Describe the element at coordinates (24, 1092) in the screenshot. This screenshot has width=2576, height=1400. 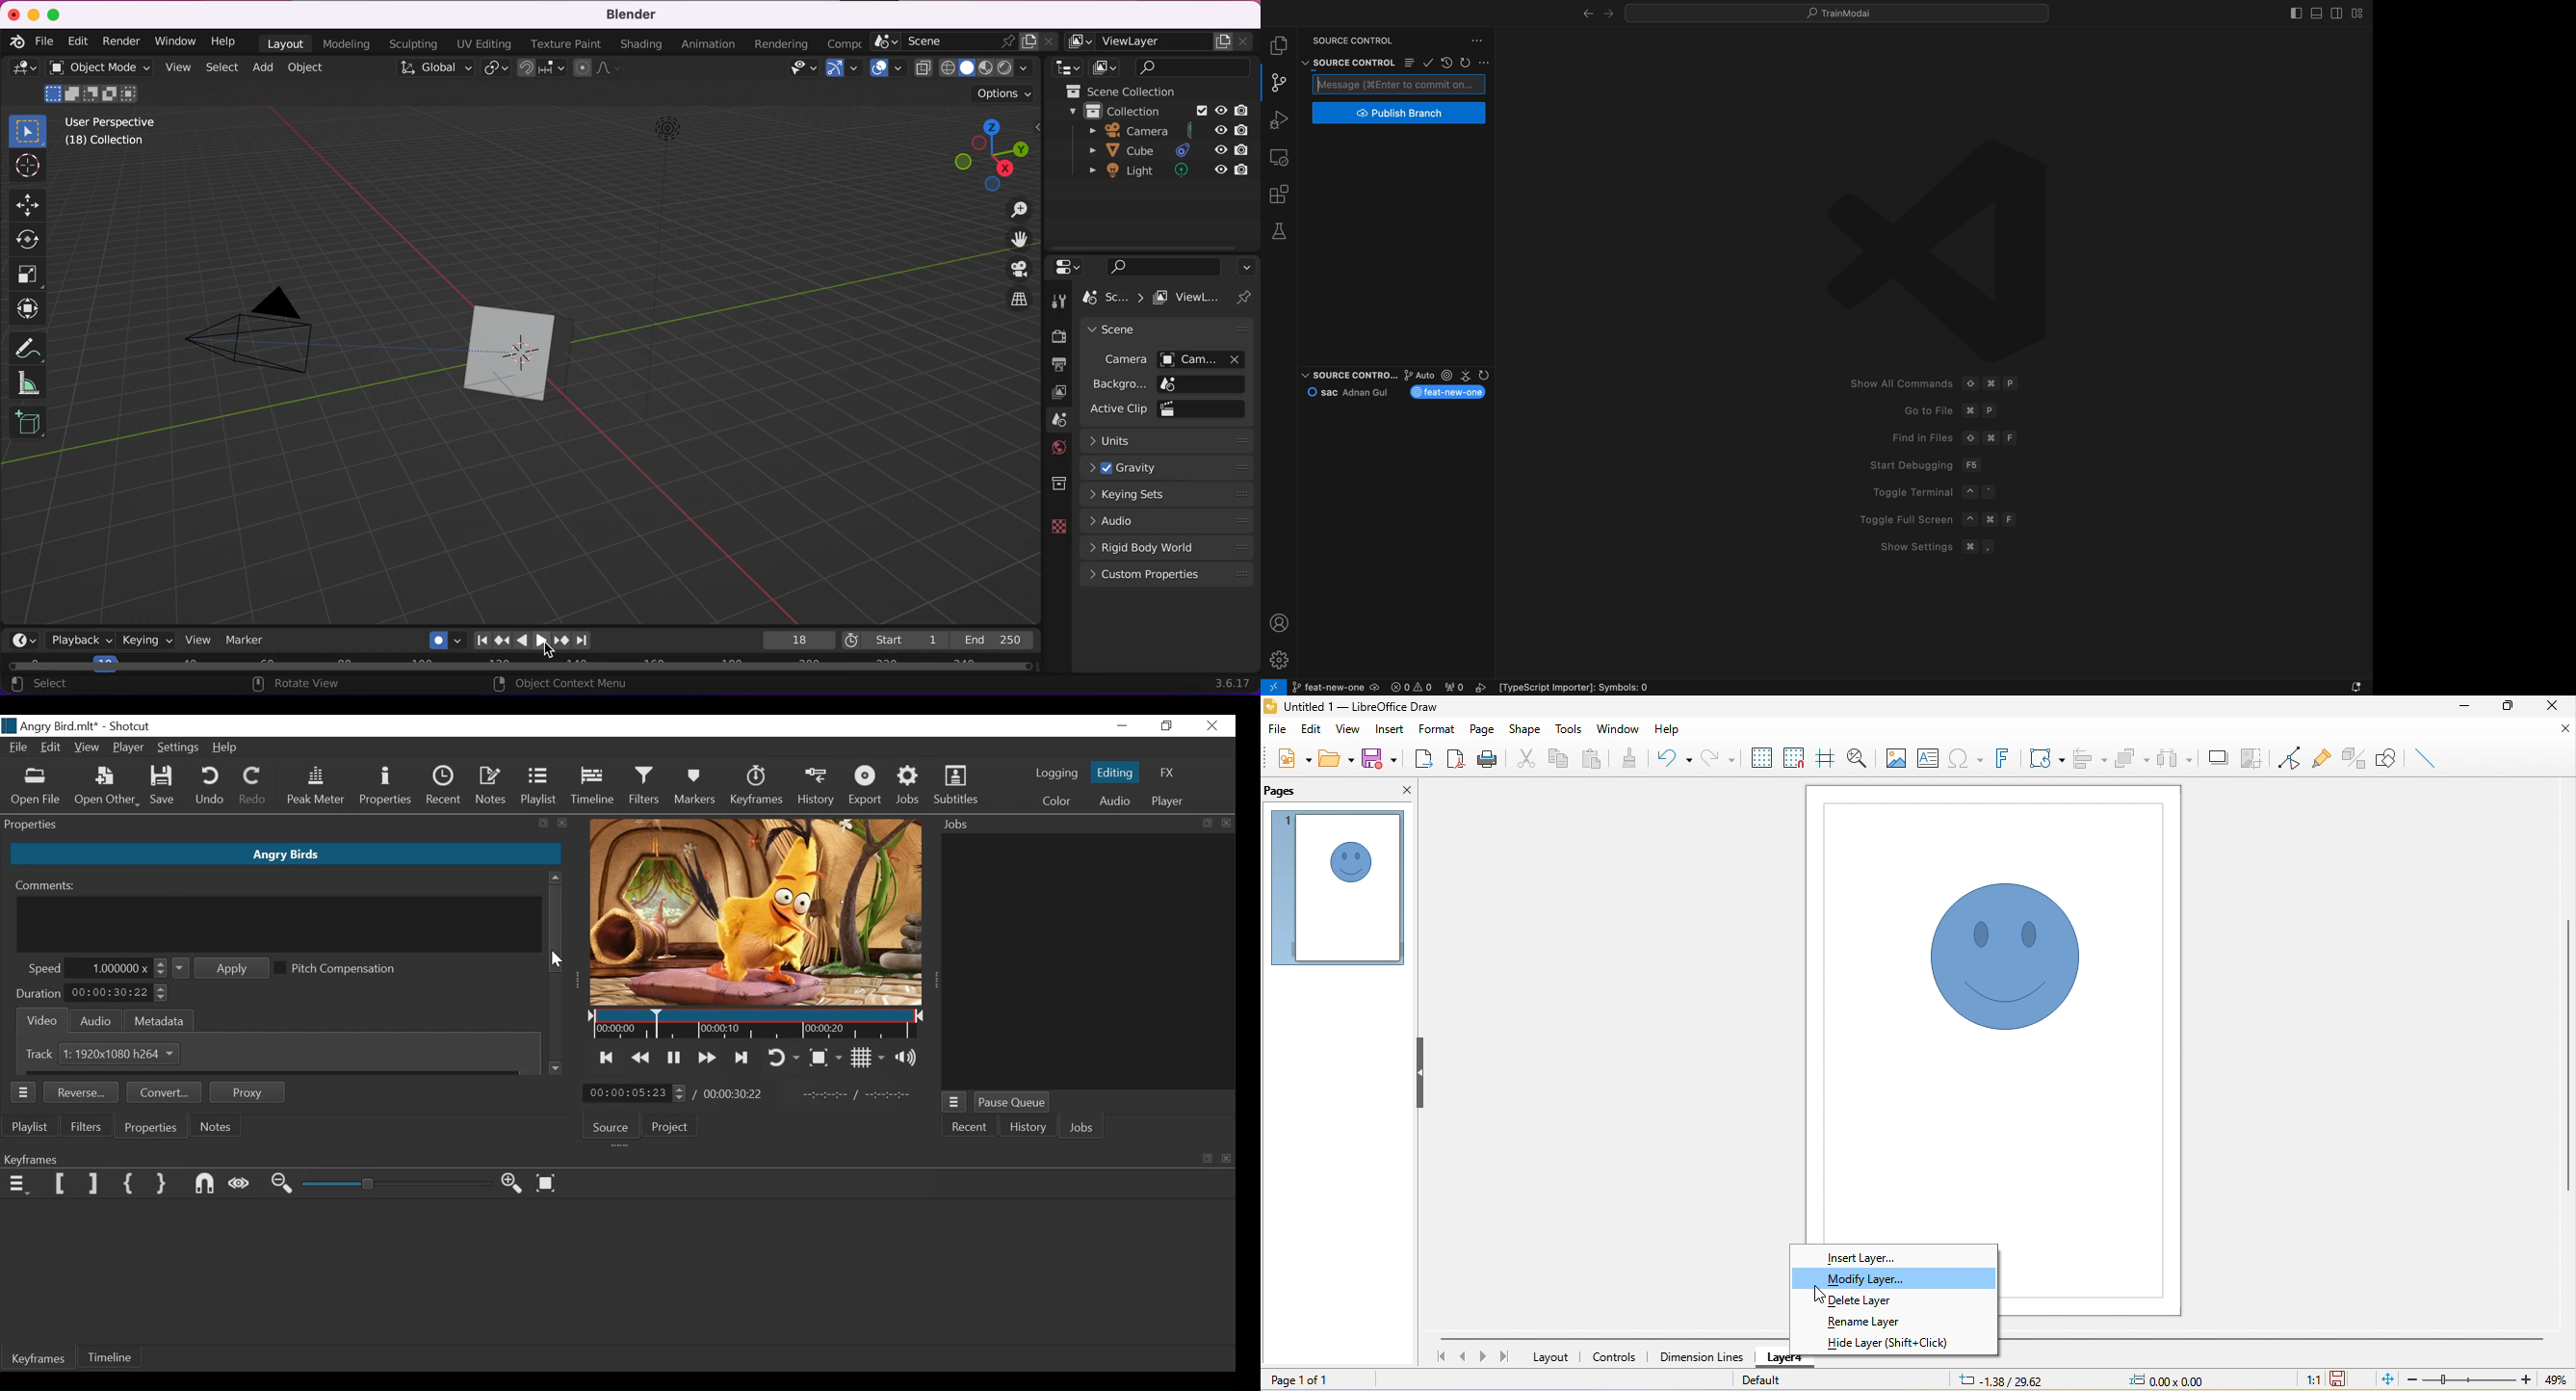
I see `Properties Panel` at that location.